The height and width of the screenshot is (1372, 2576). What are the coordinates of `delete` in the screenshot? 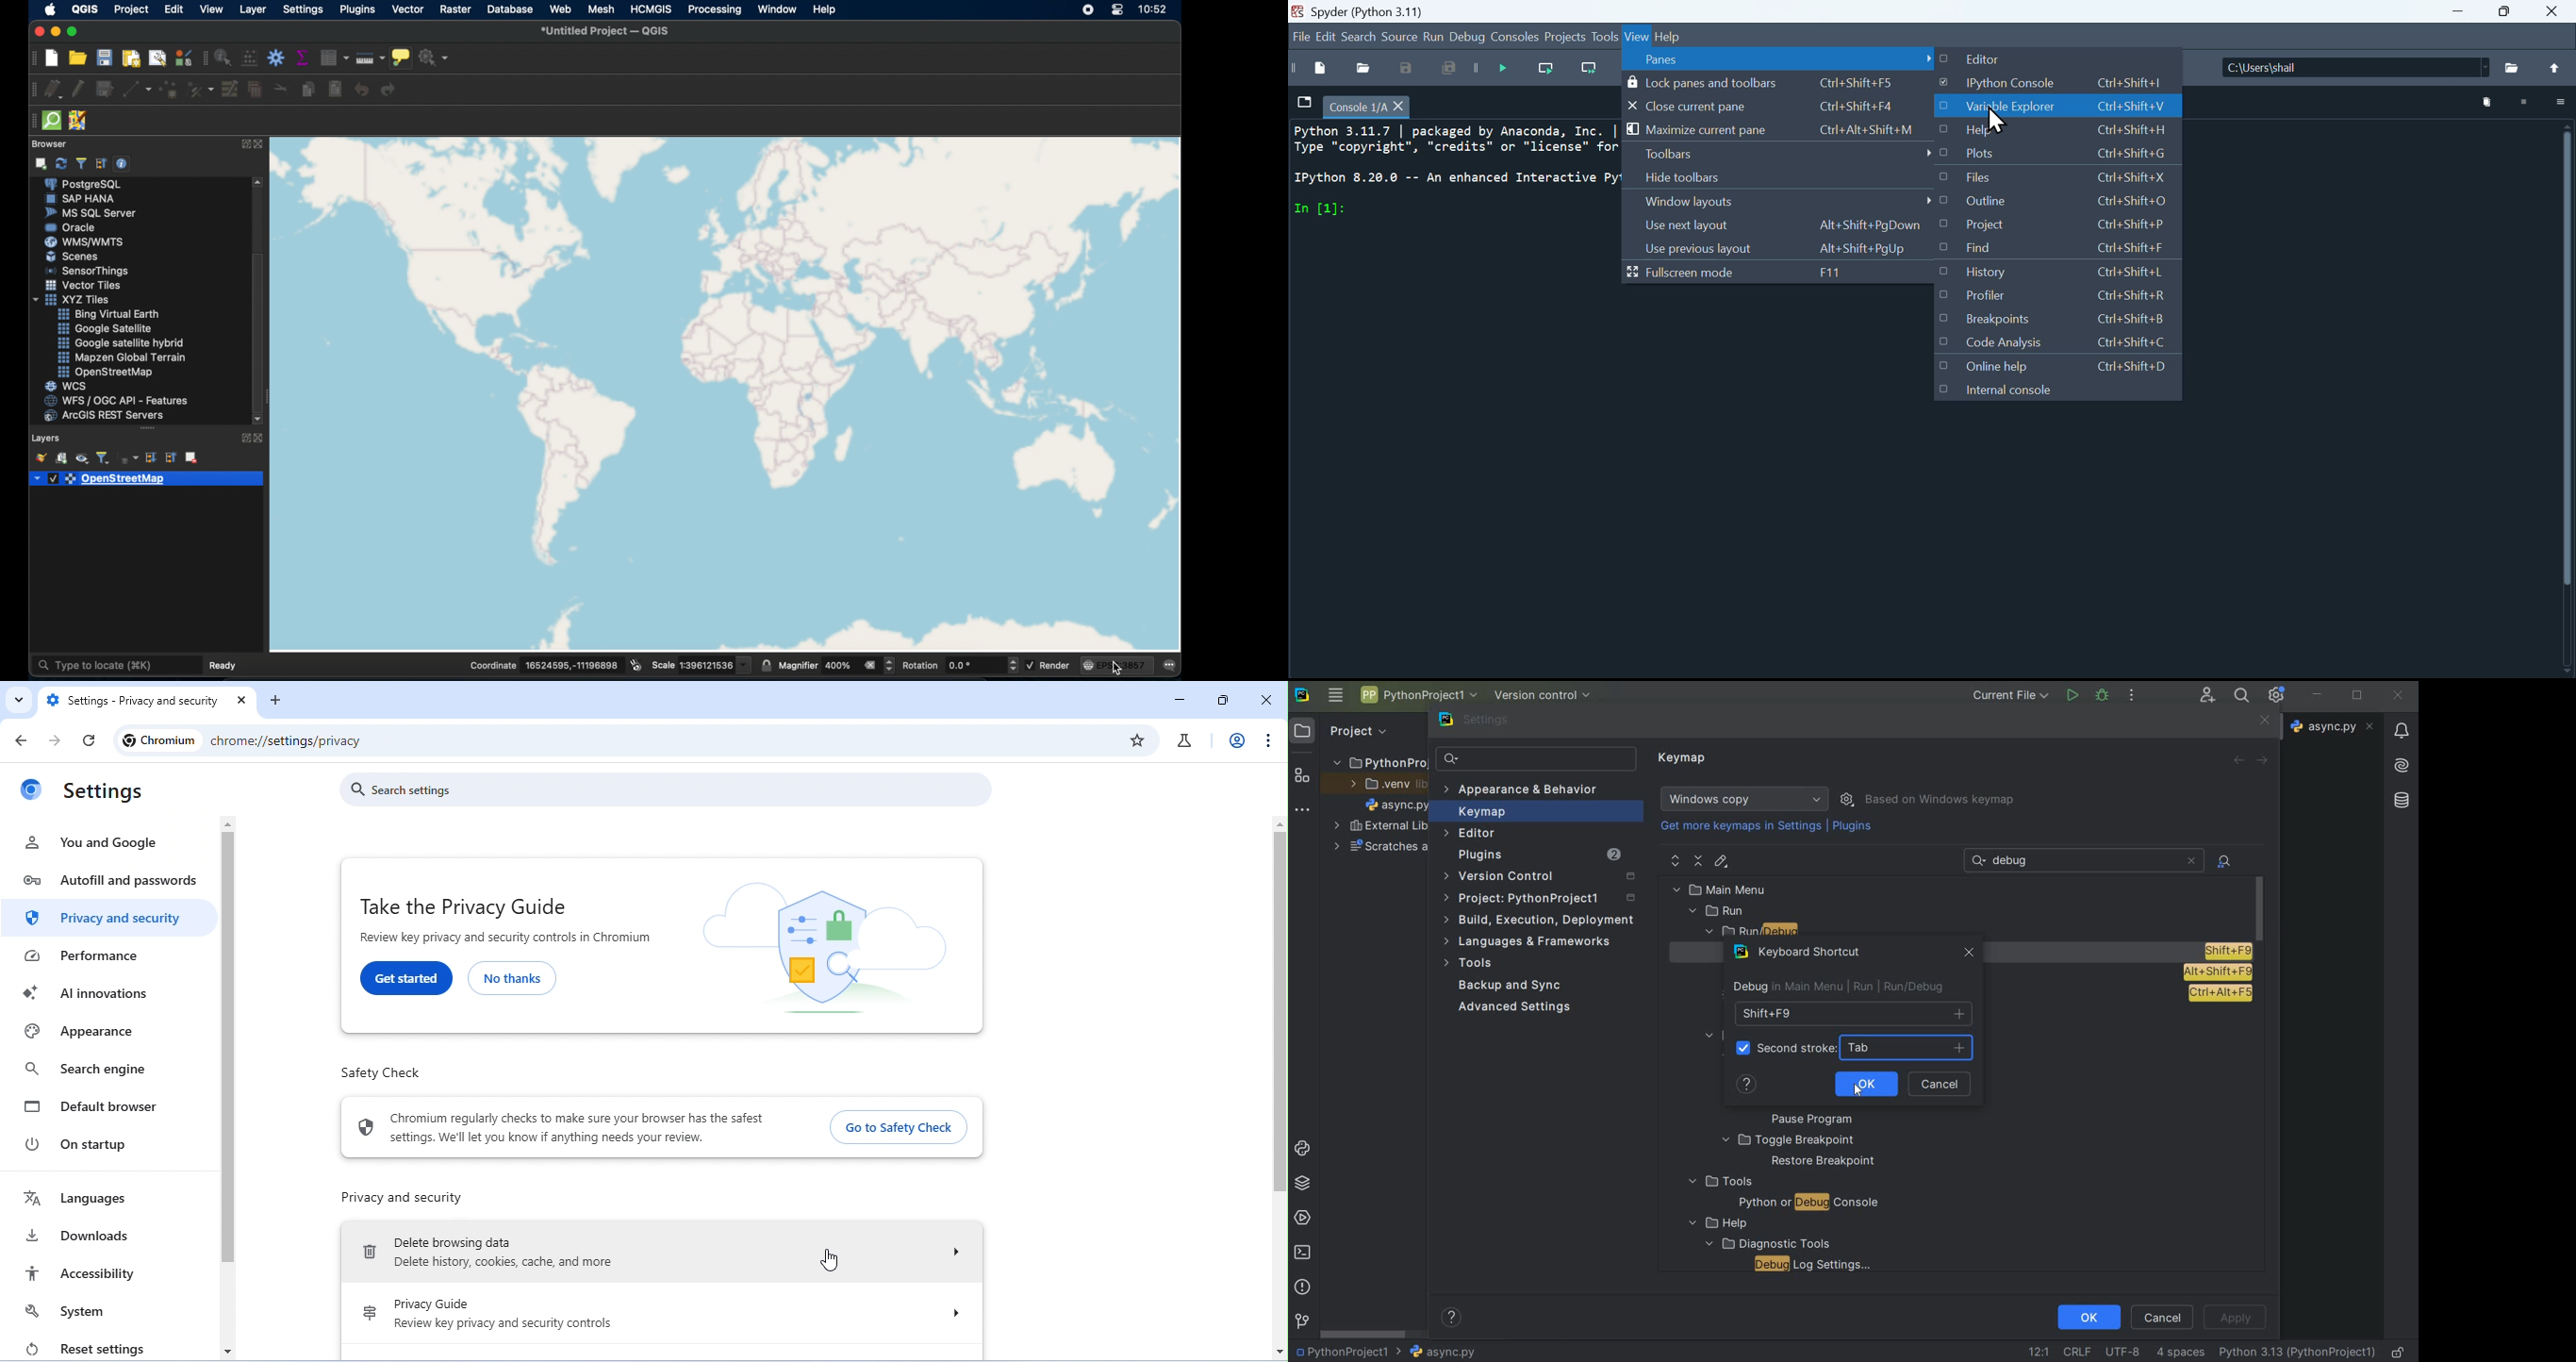 It's located at (370, 1254).